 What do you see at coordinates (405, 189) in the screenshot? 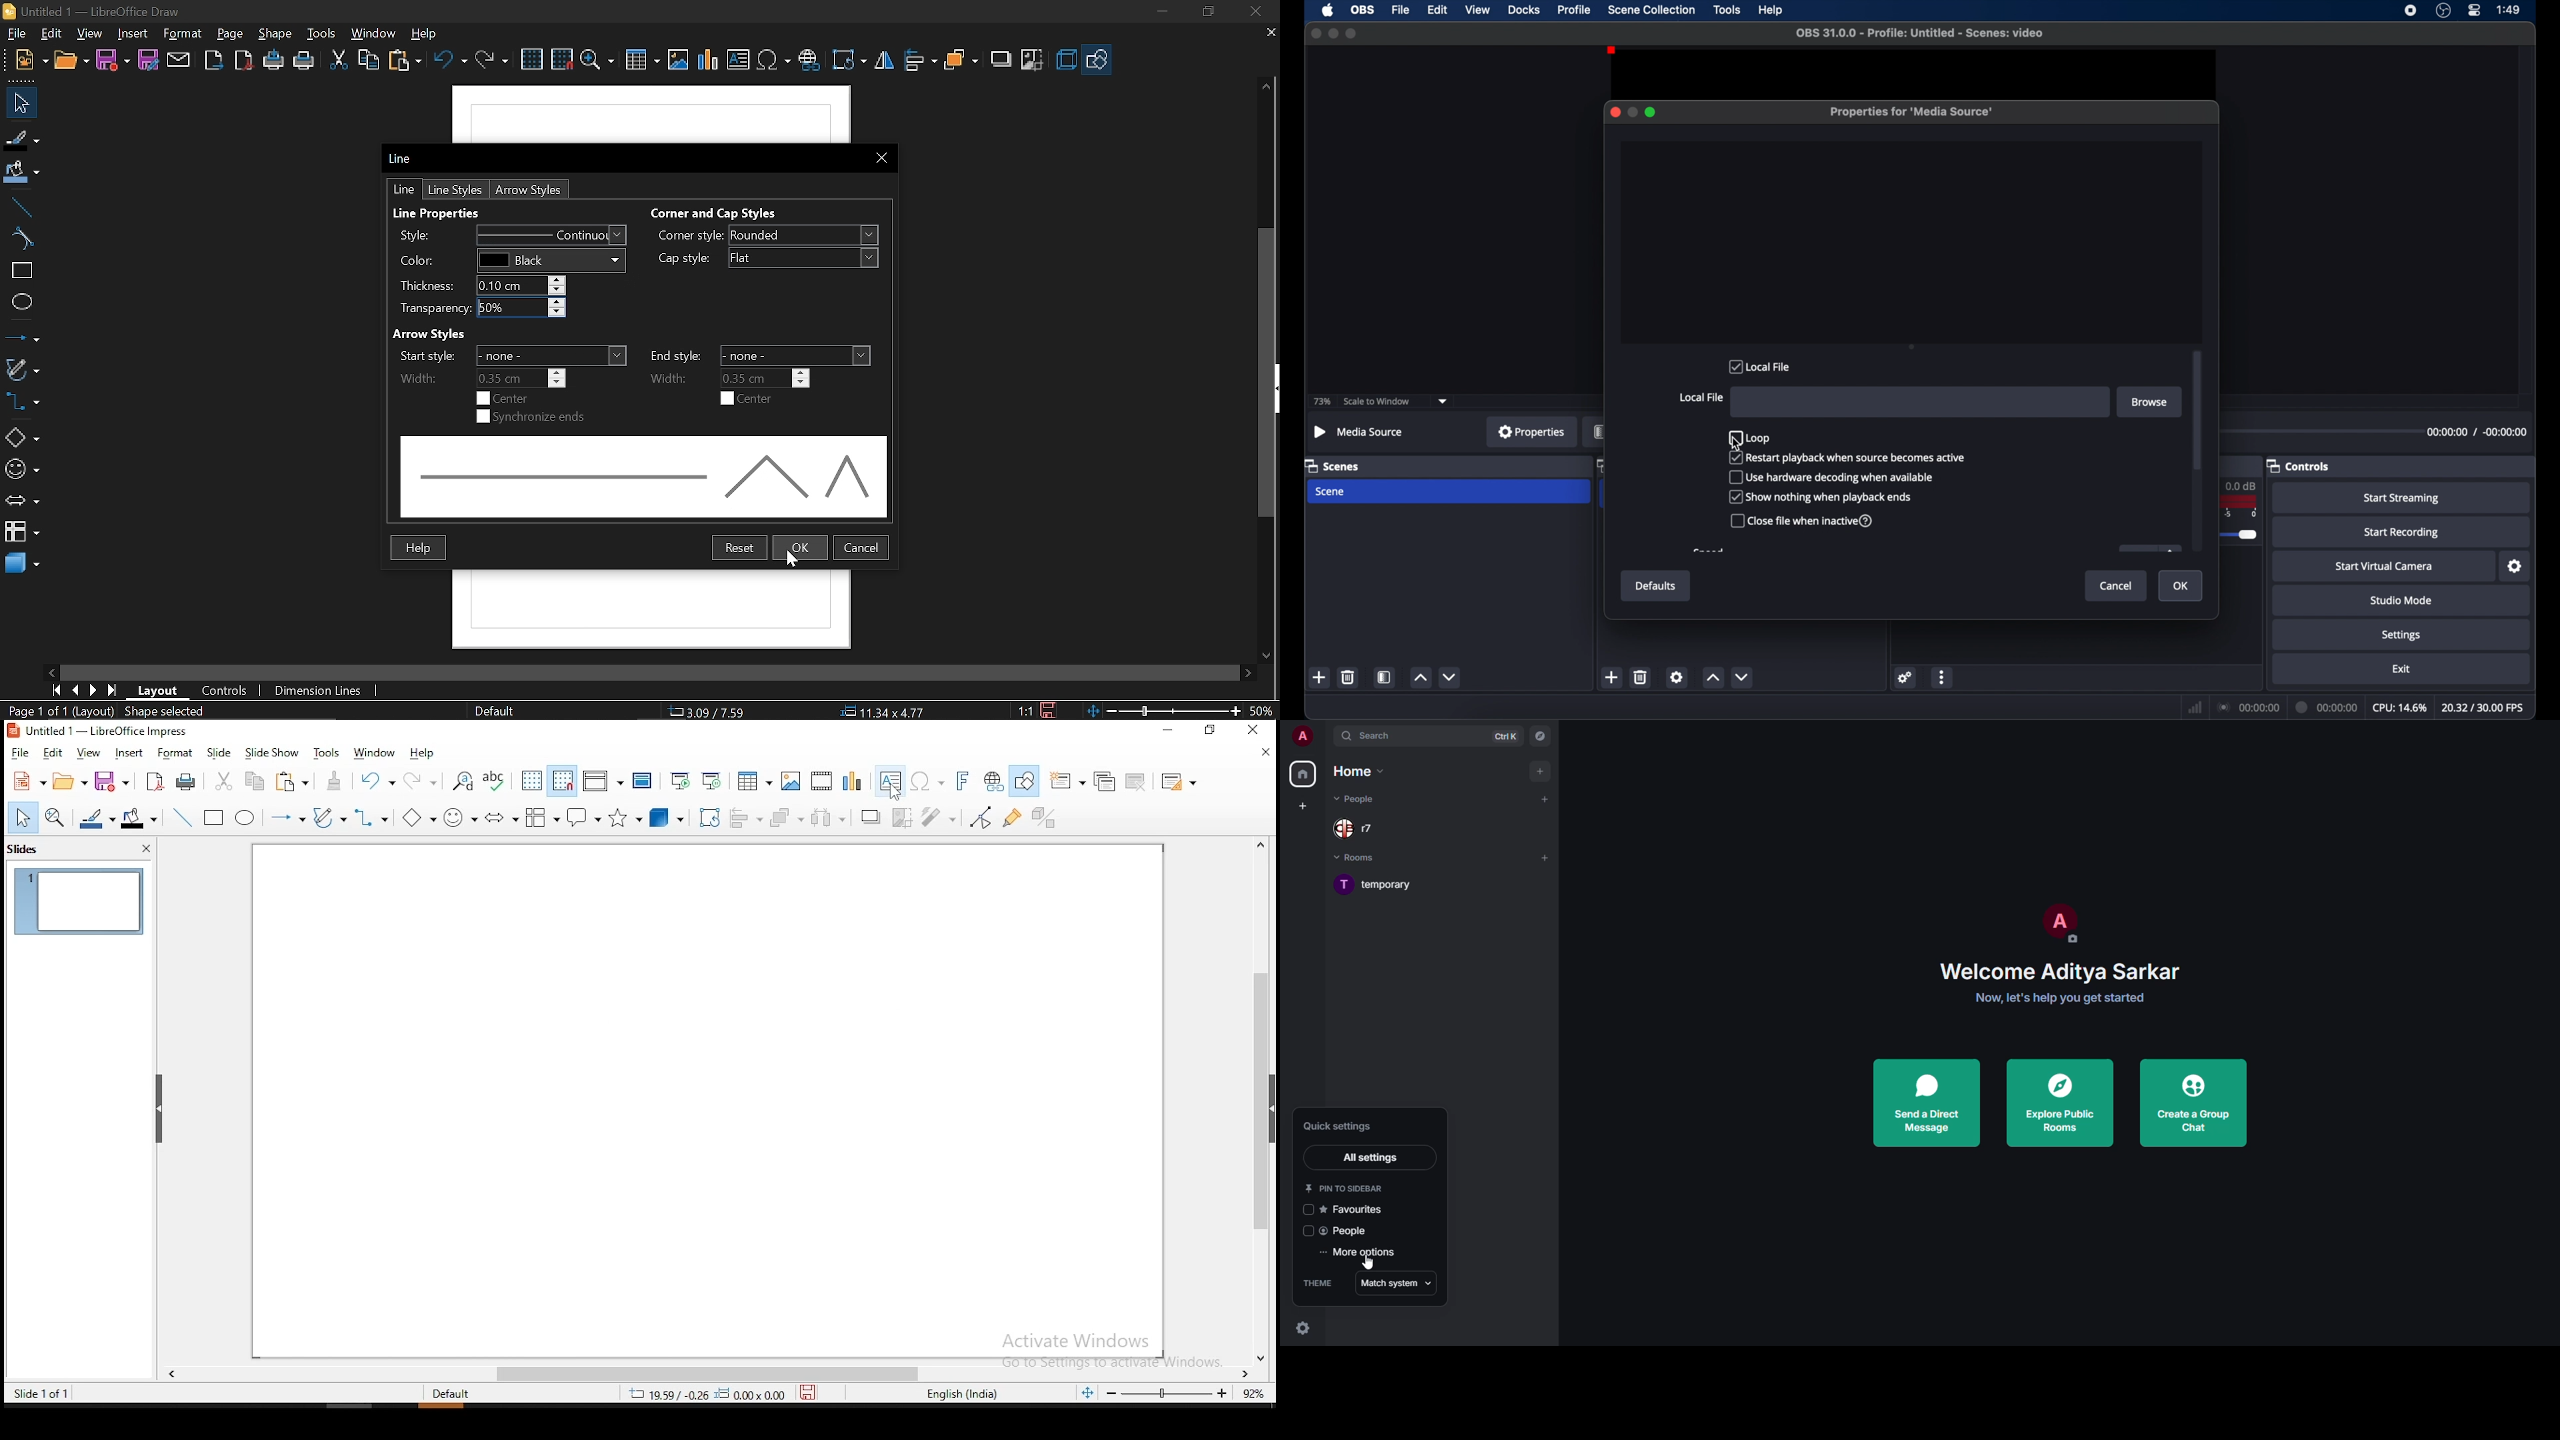
I see `Line` at bounding box center [405, 189].